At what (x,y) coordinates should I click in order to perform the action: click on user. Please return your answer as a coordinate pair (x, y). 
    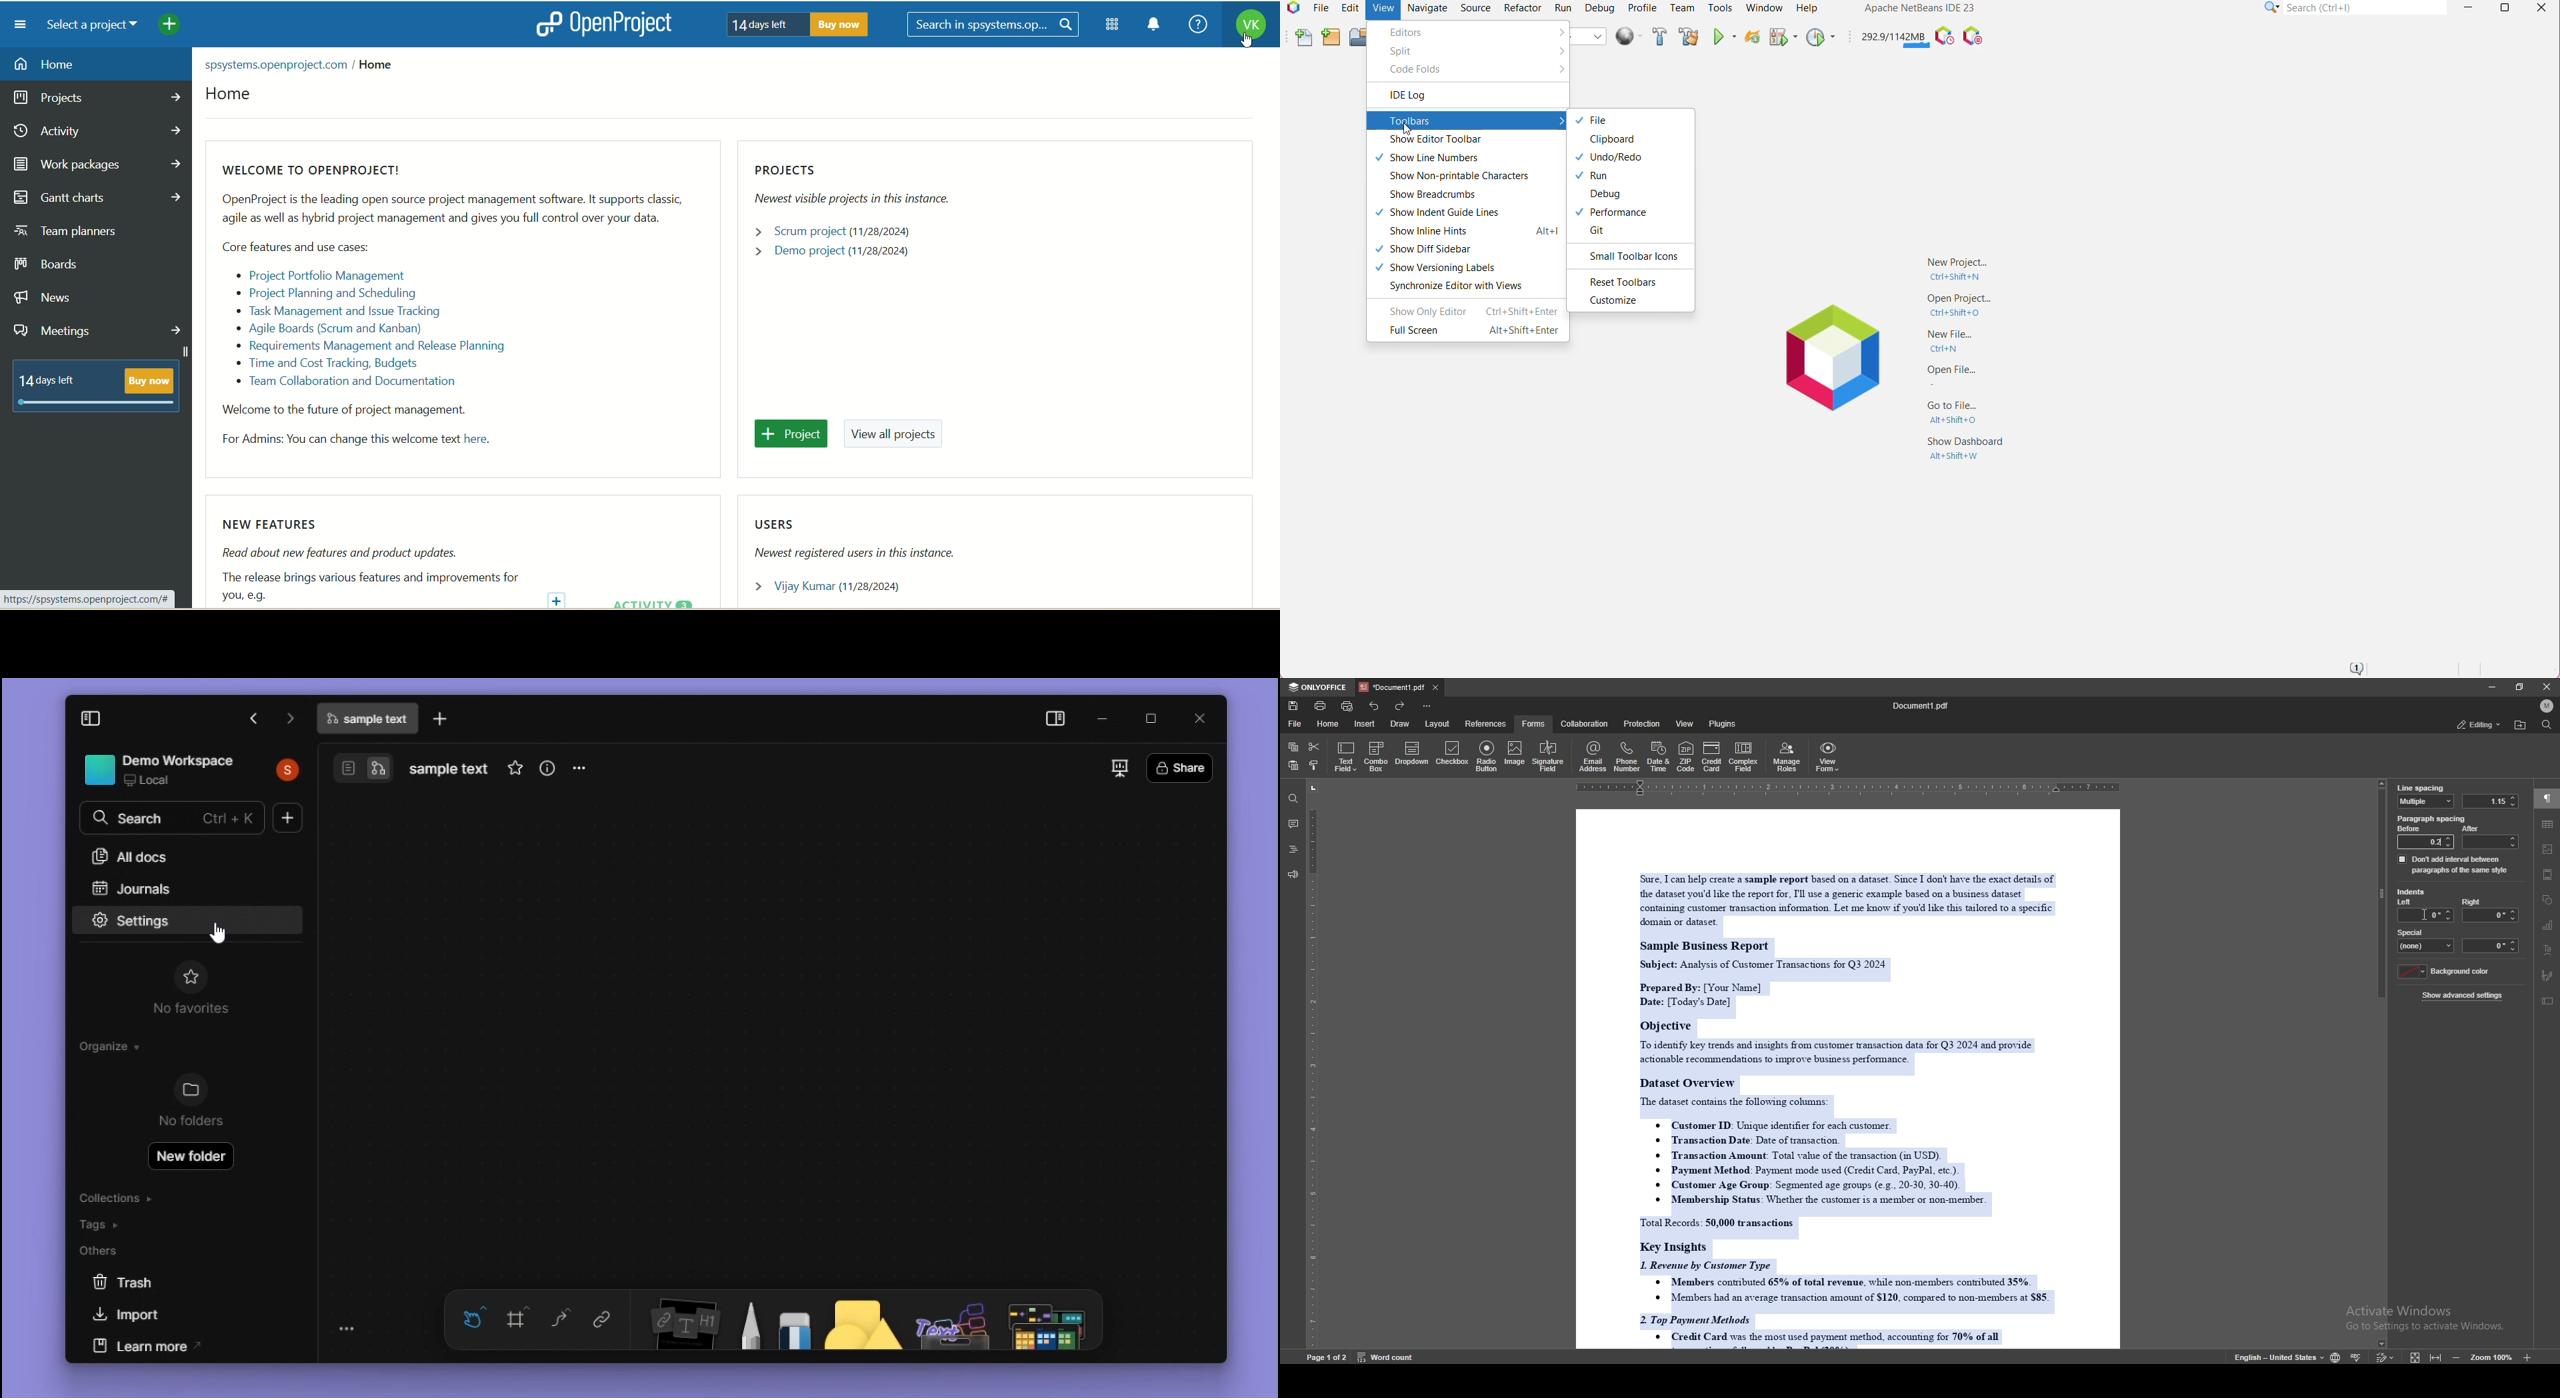
    Looking at the image, I should click on (837, 589).